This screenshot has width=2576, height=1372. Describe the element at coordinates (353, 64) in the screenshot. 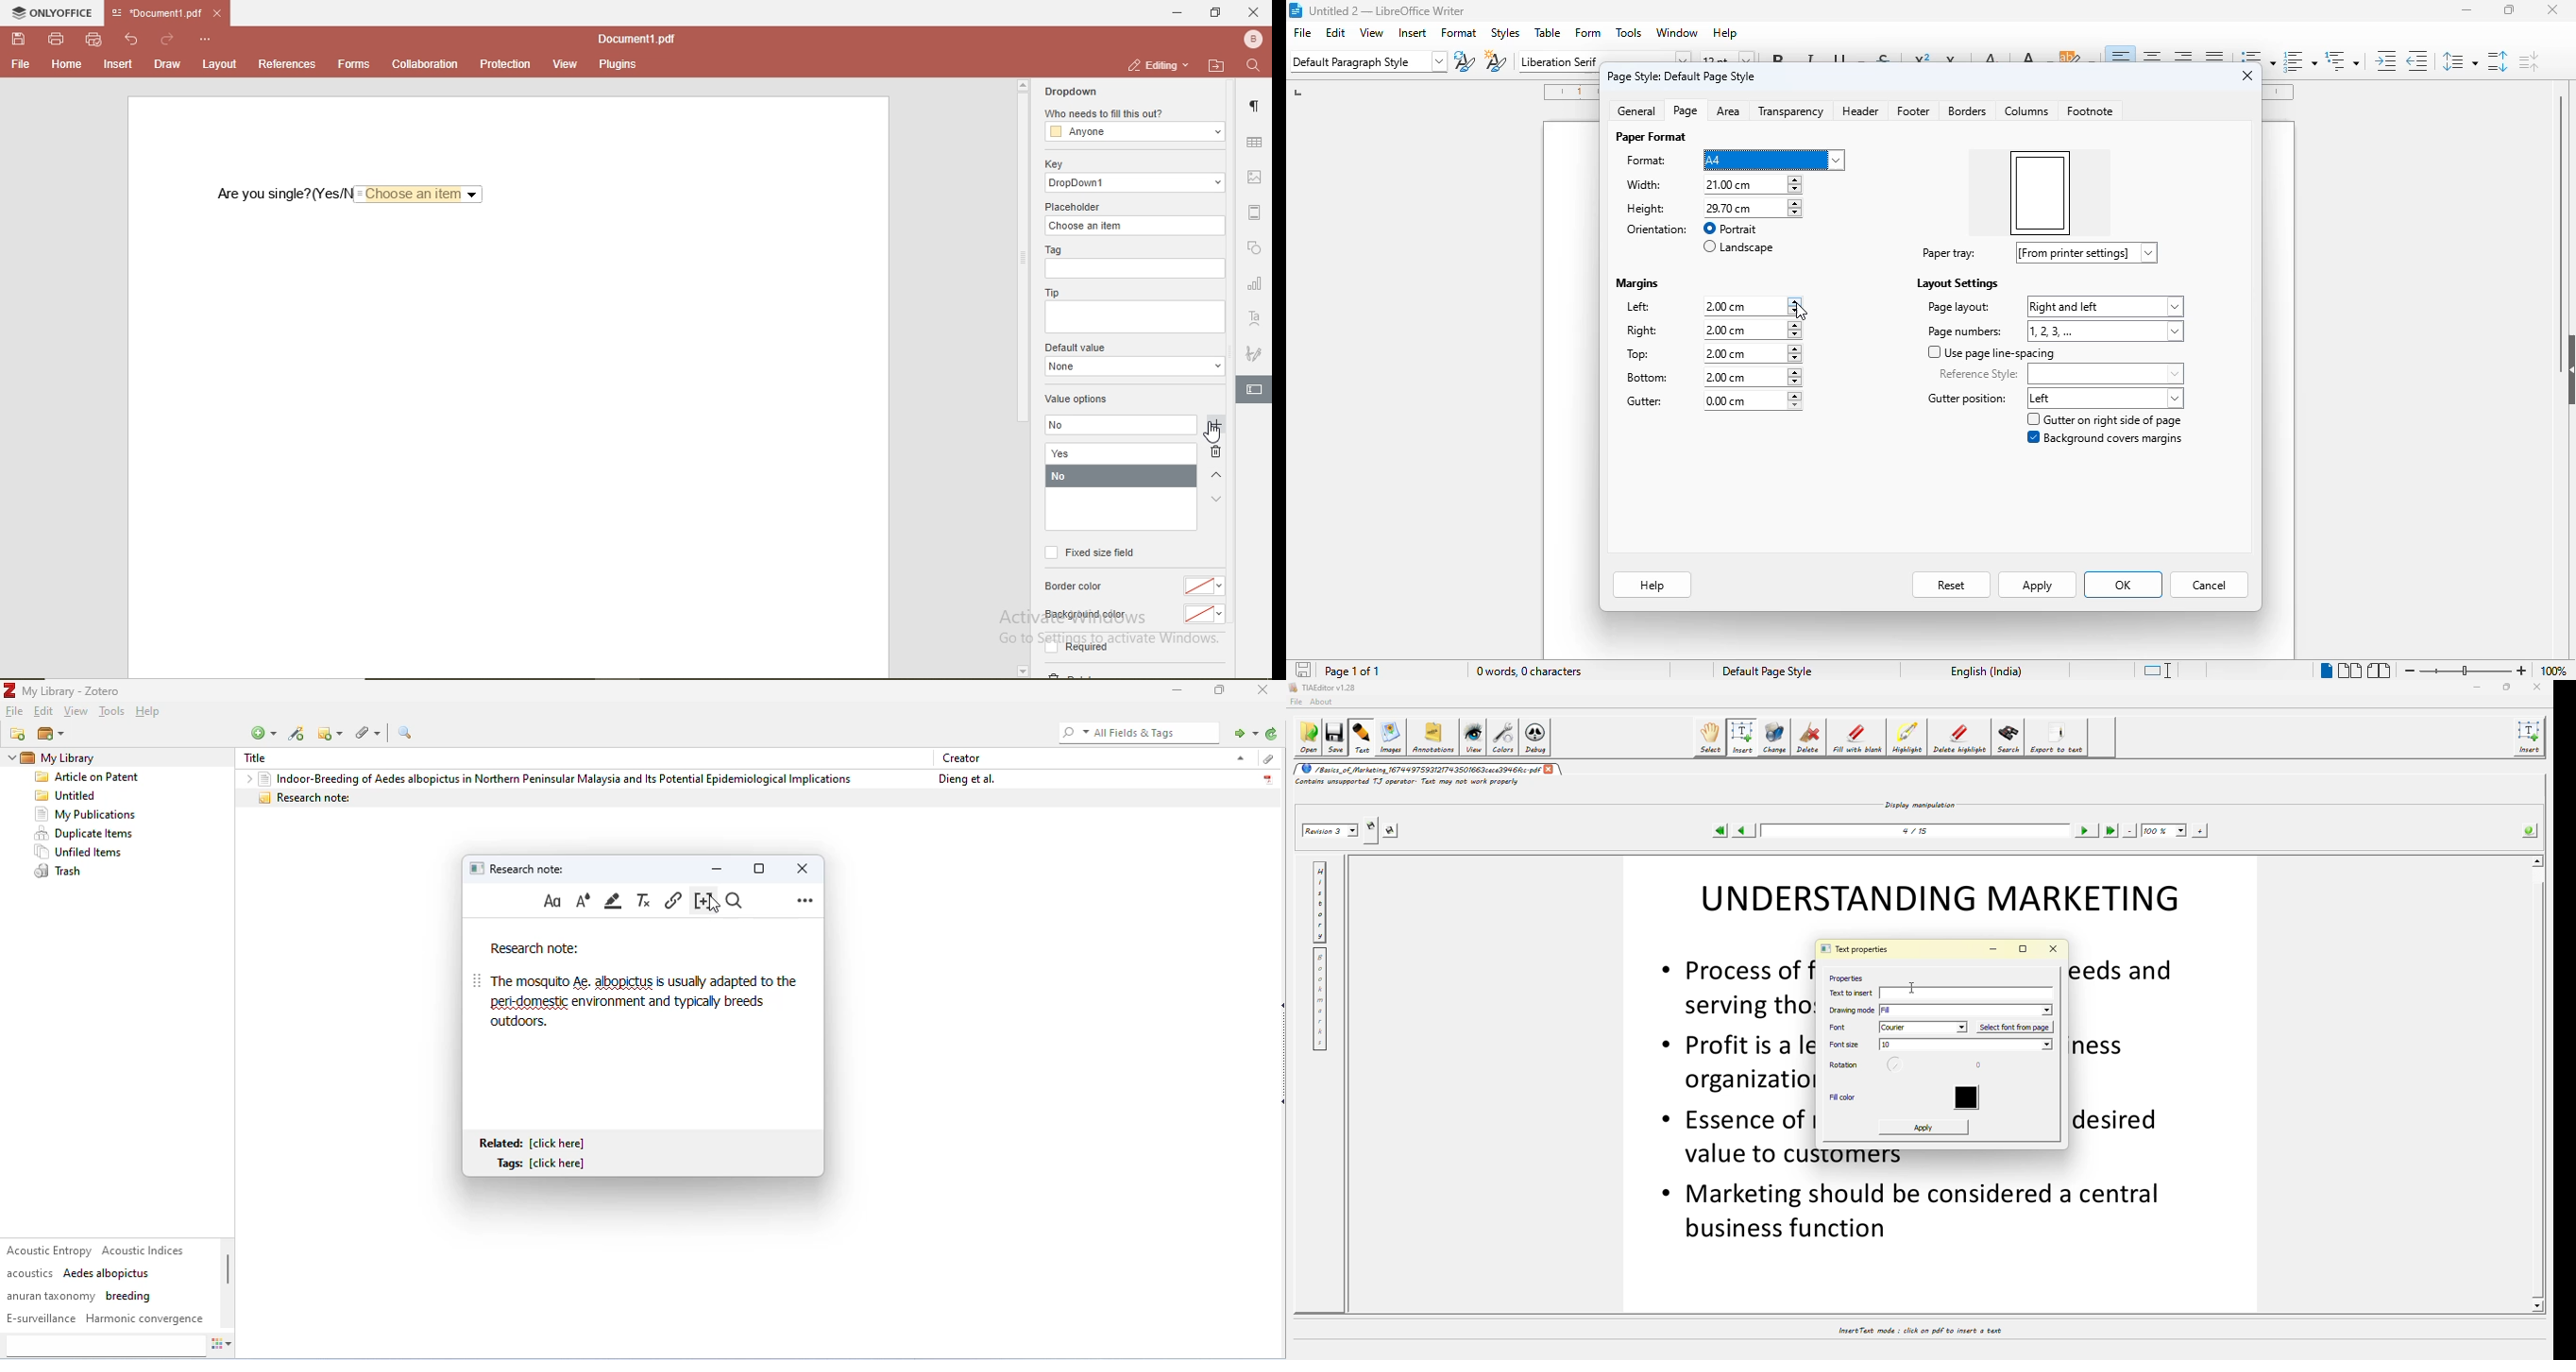

I see `forms` at that location.